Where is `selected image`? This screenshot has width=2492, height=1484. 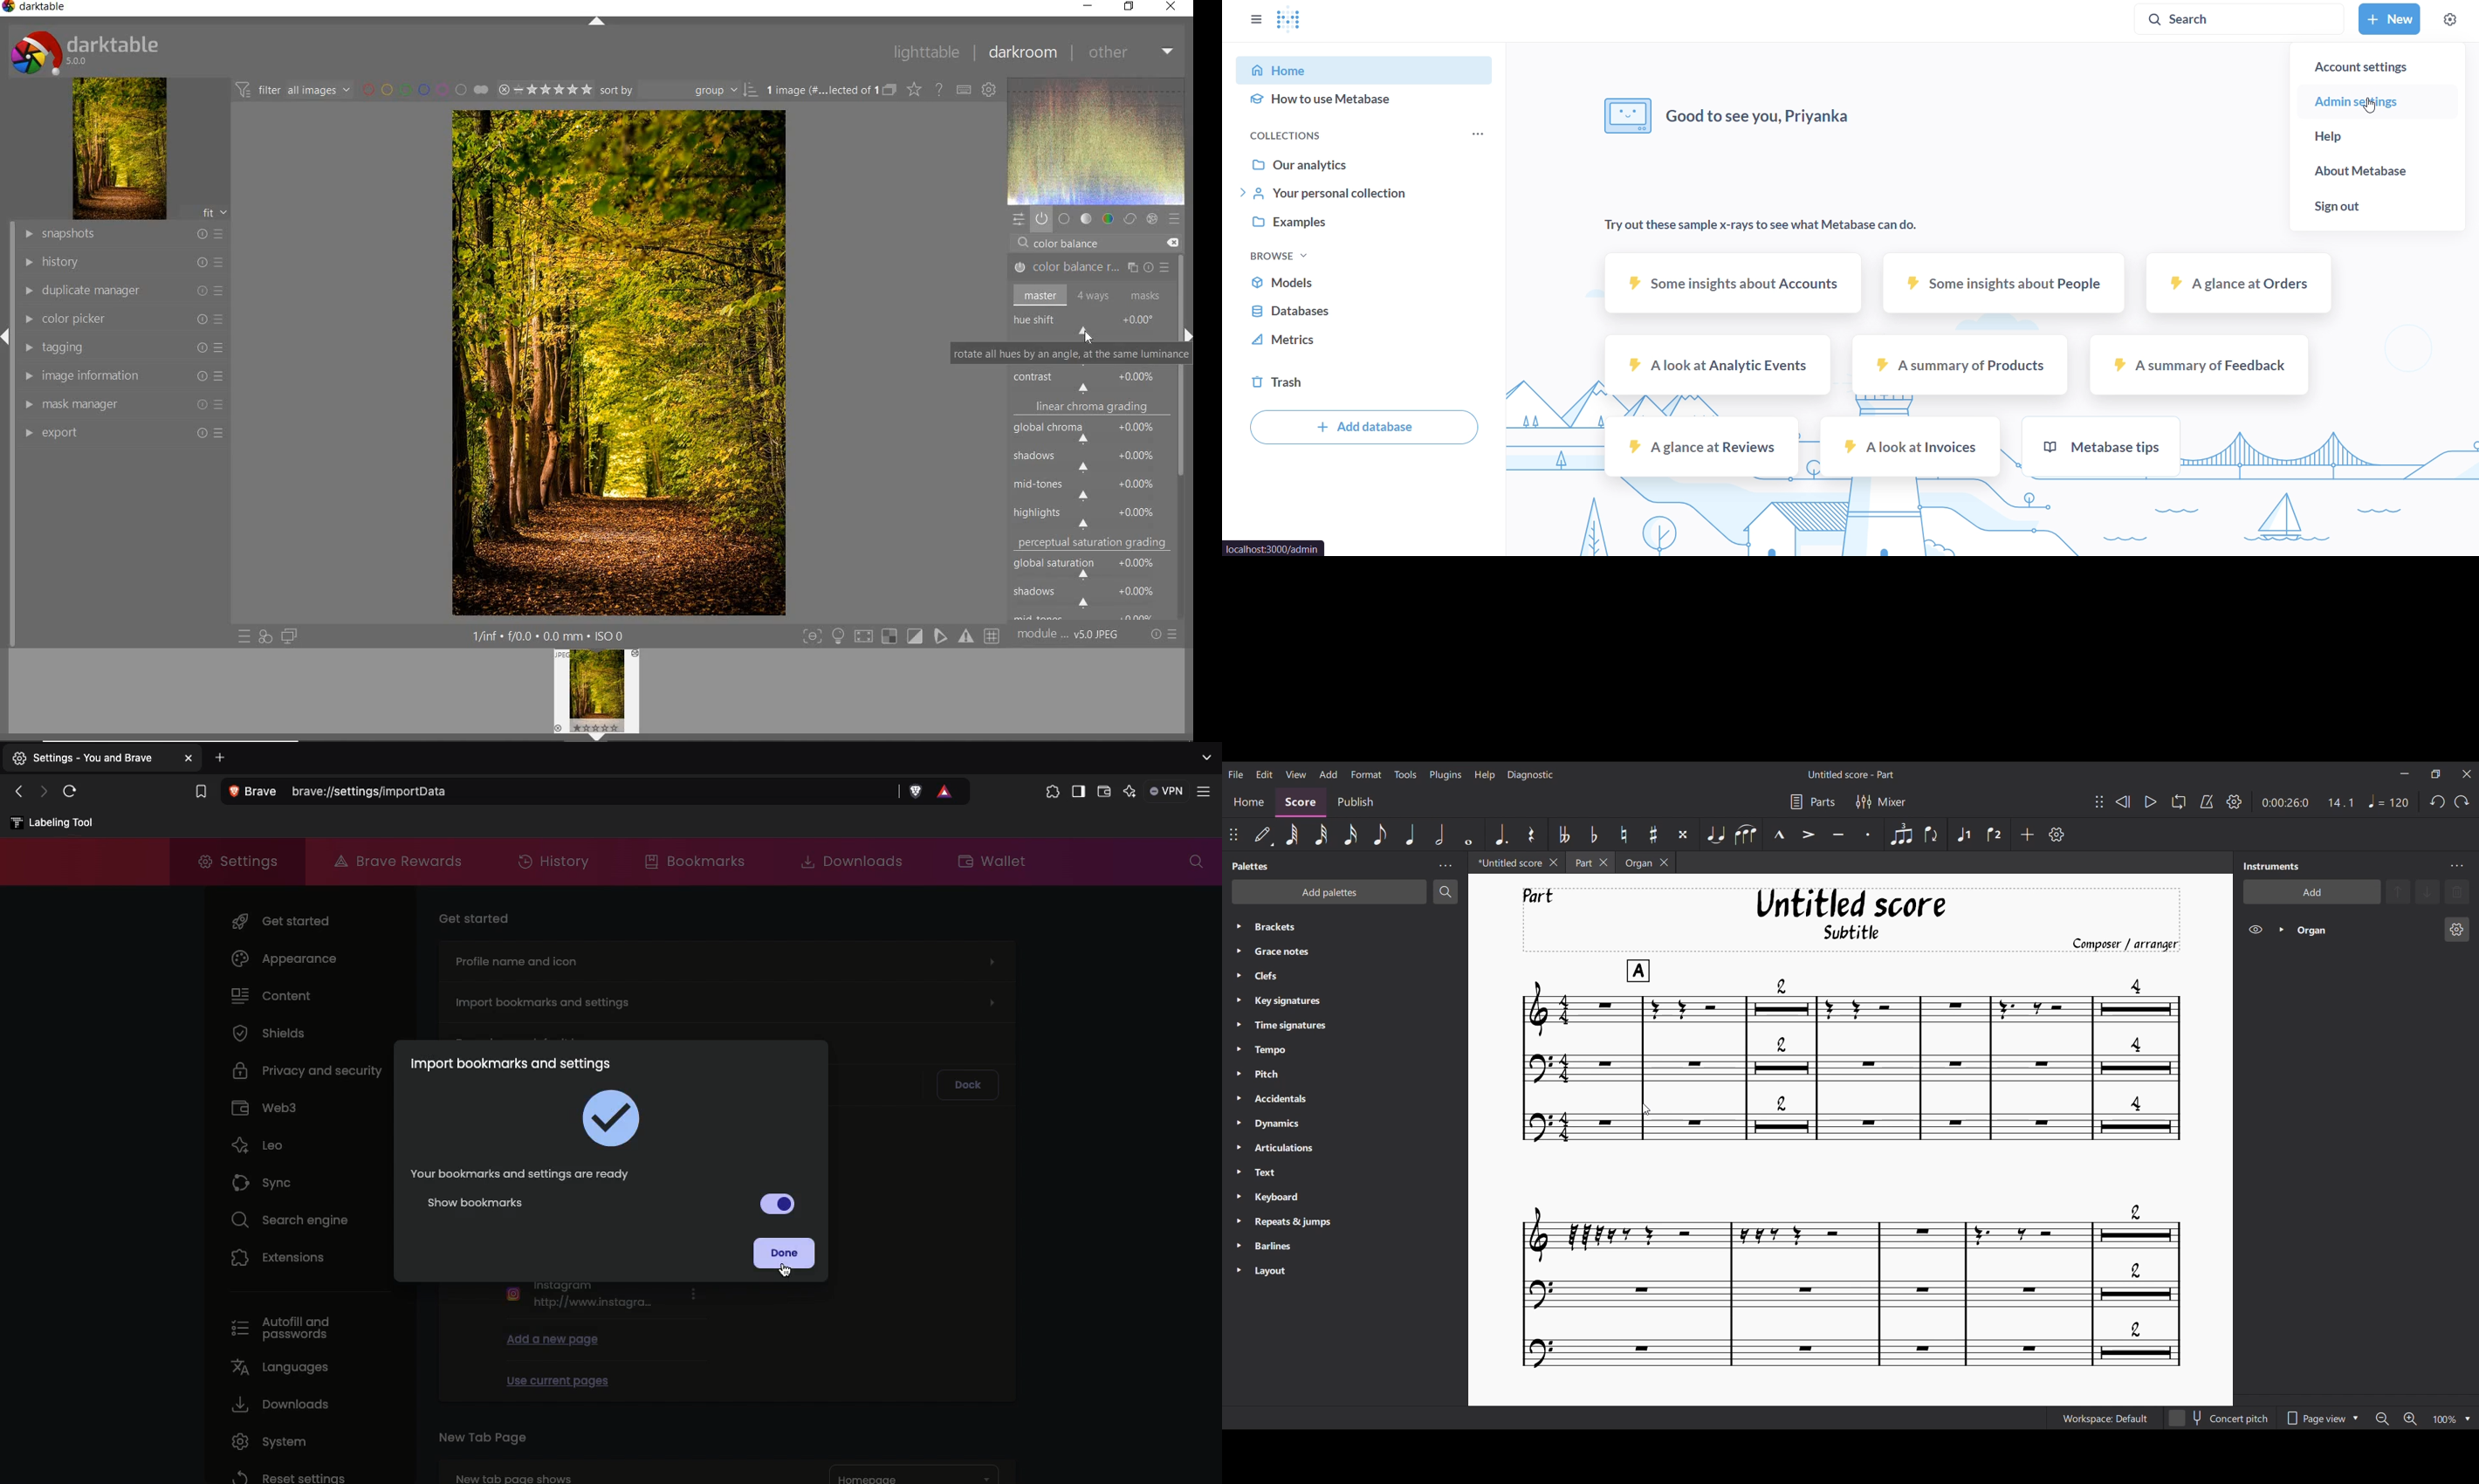 selected image is located at coordinates (618, 363).